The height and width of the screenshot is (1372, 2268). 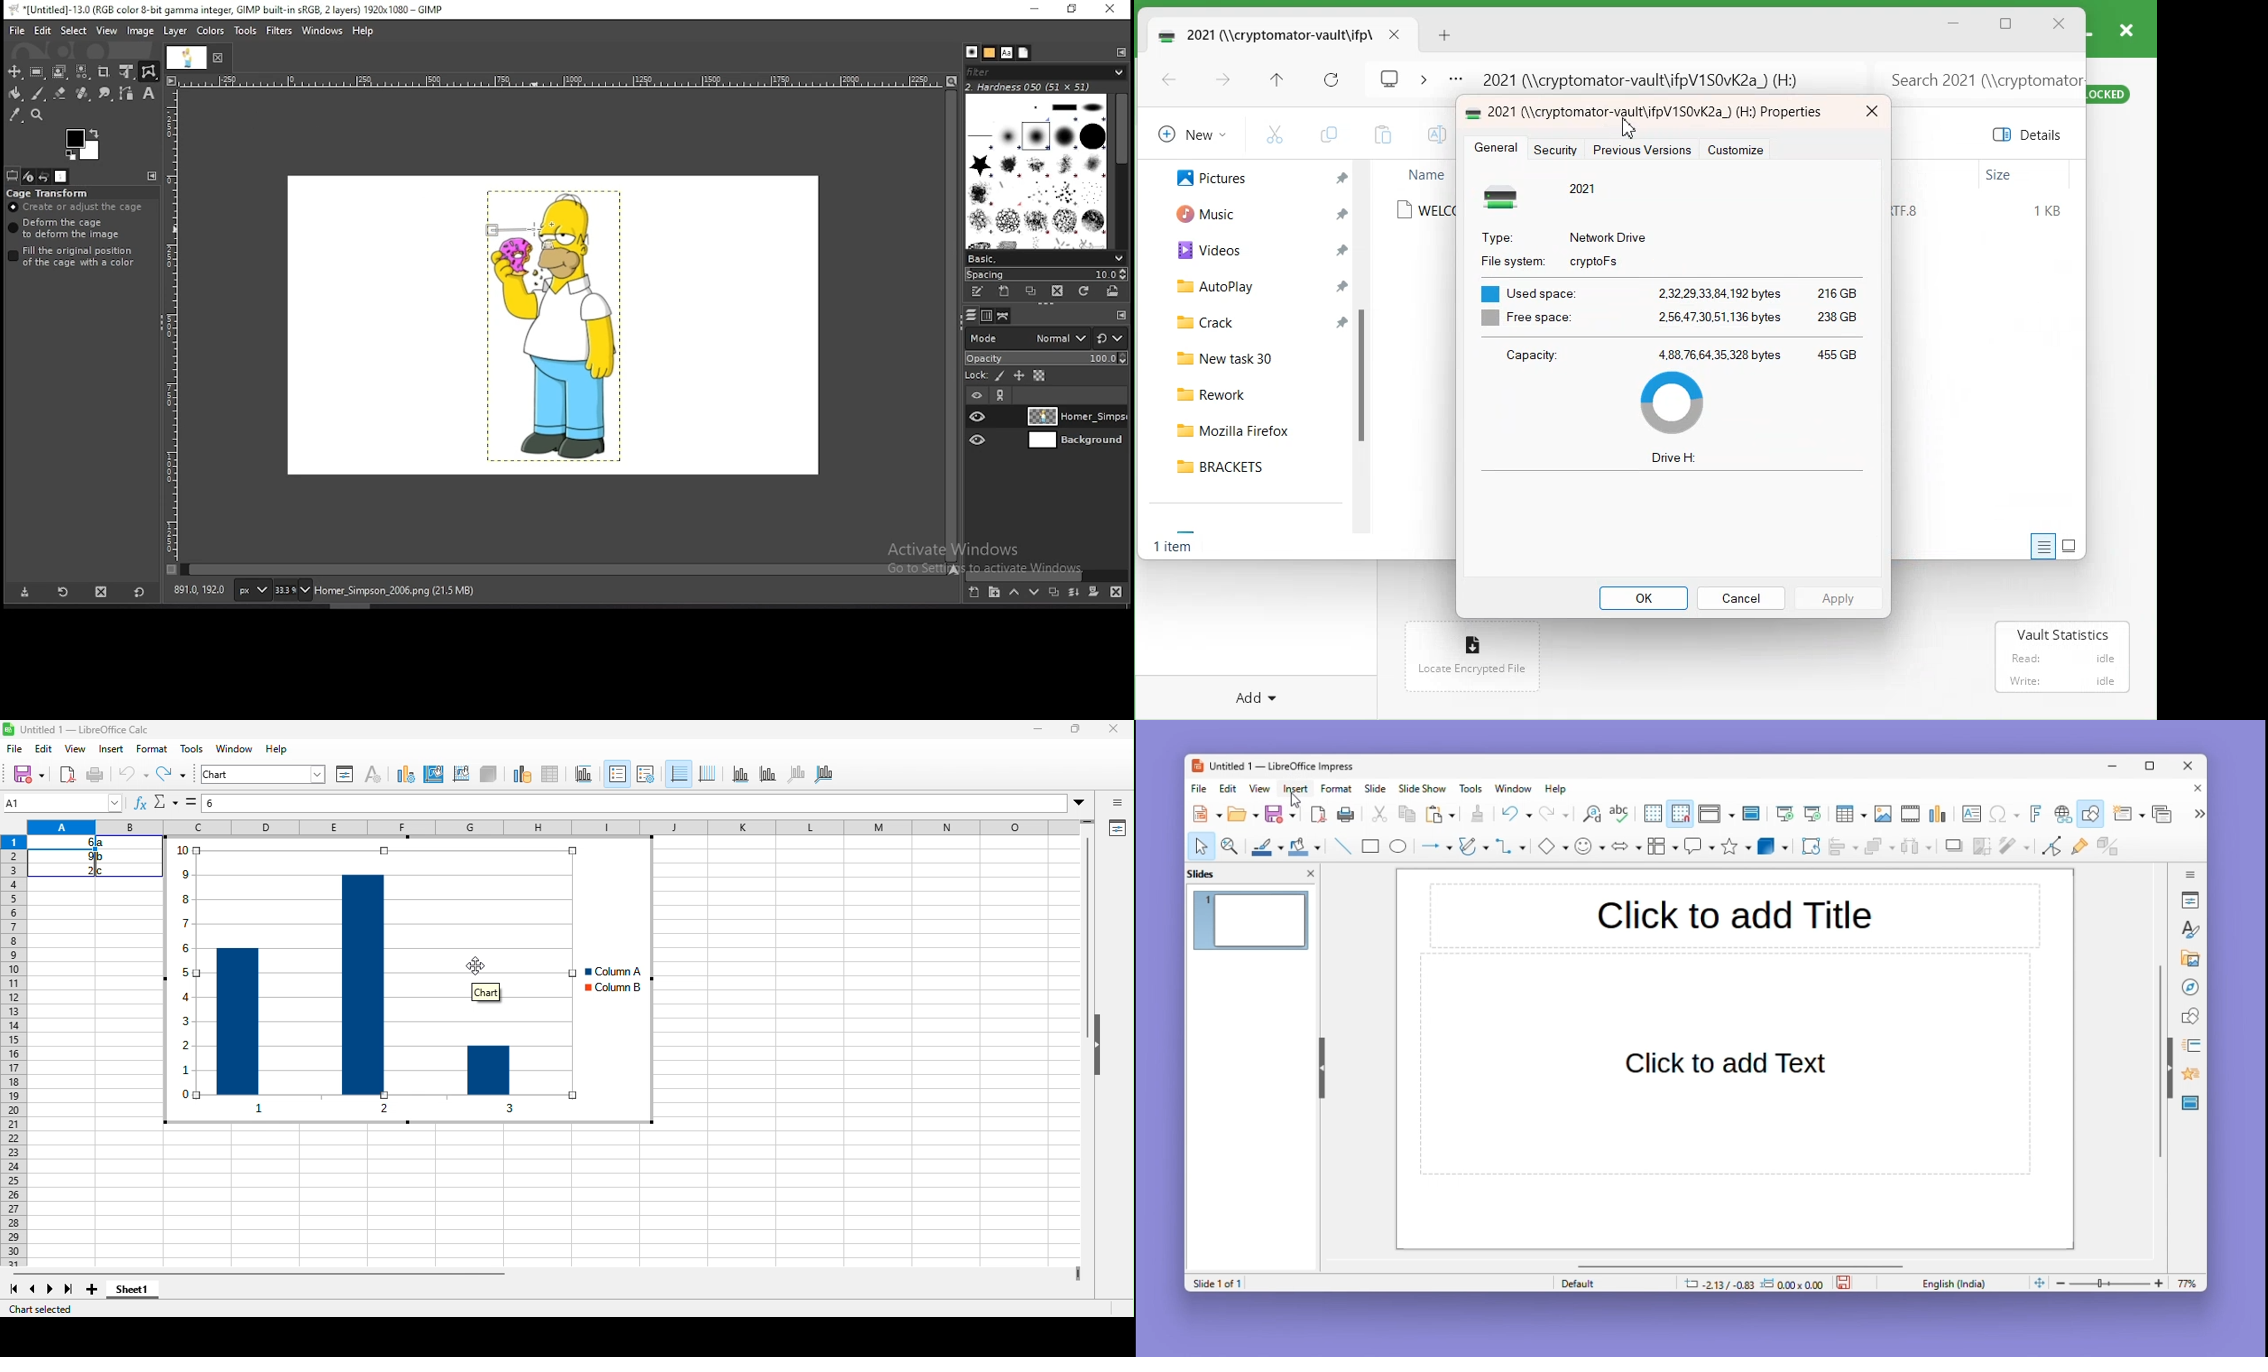 What do you see at coordinates (767, 773) in the screenshot?
I see `y axis` at bounding box center [767, 773].